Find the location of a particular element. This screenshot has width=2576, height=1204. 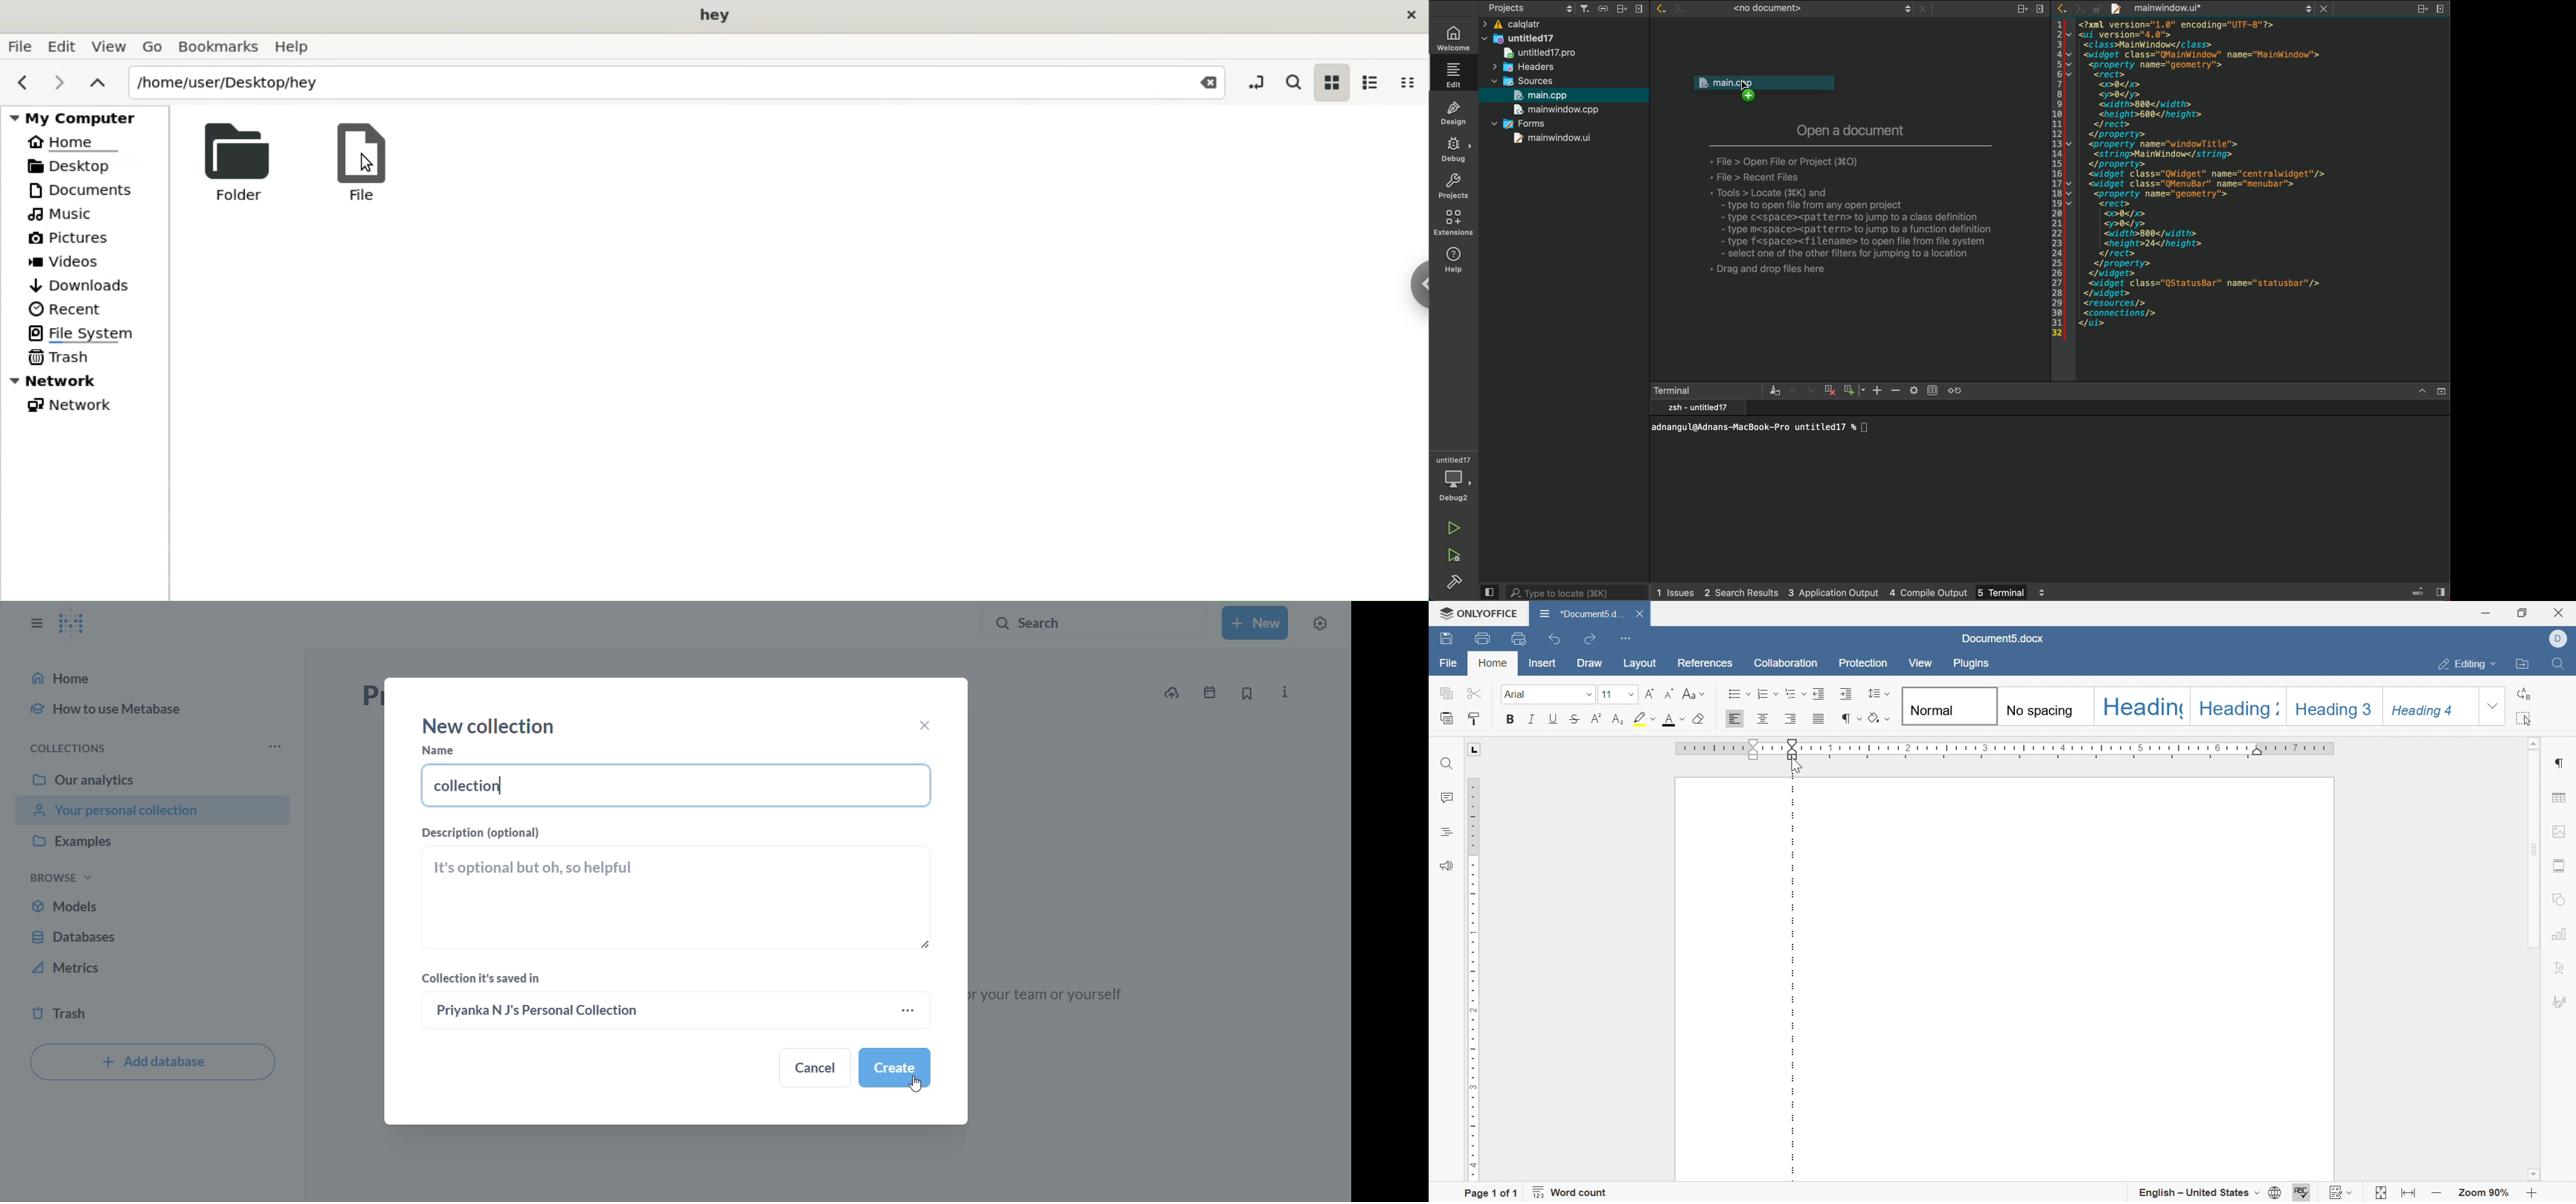

Align center is located at coordinates (1764, 717).